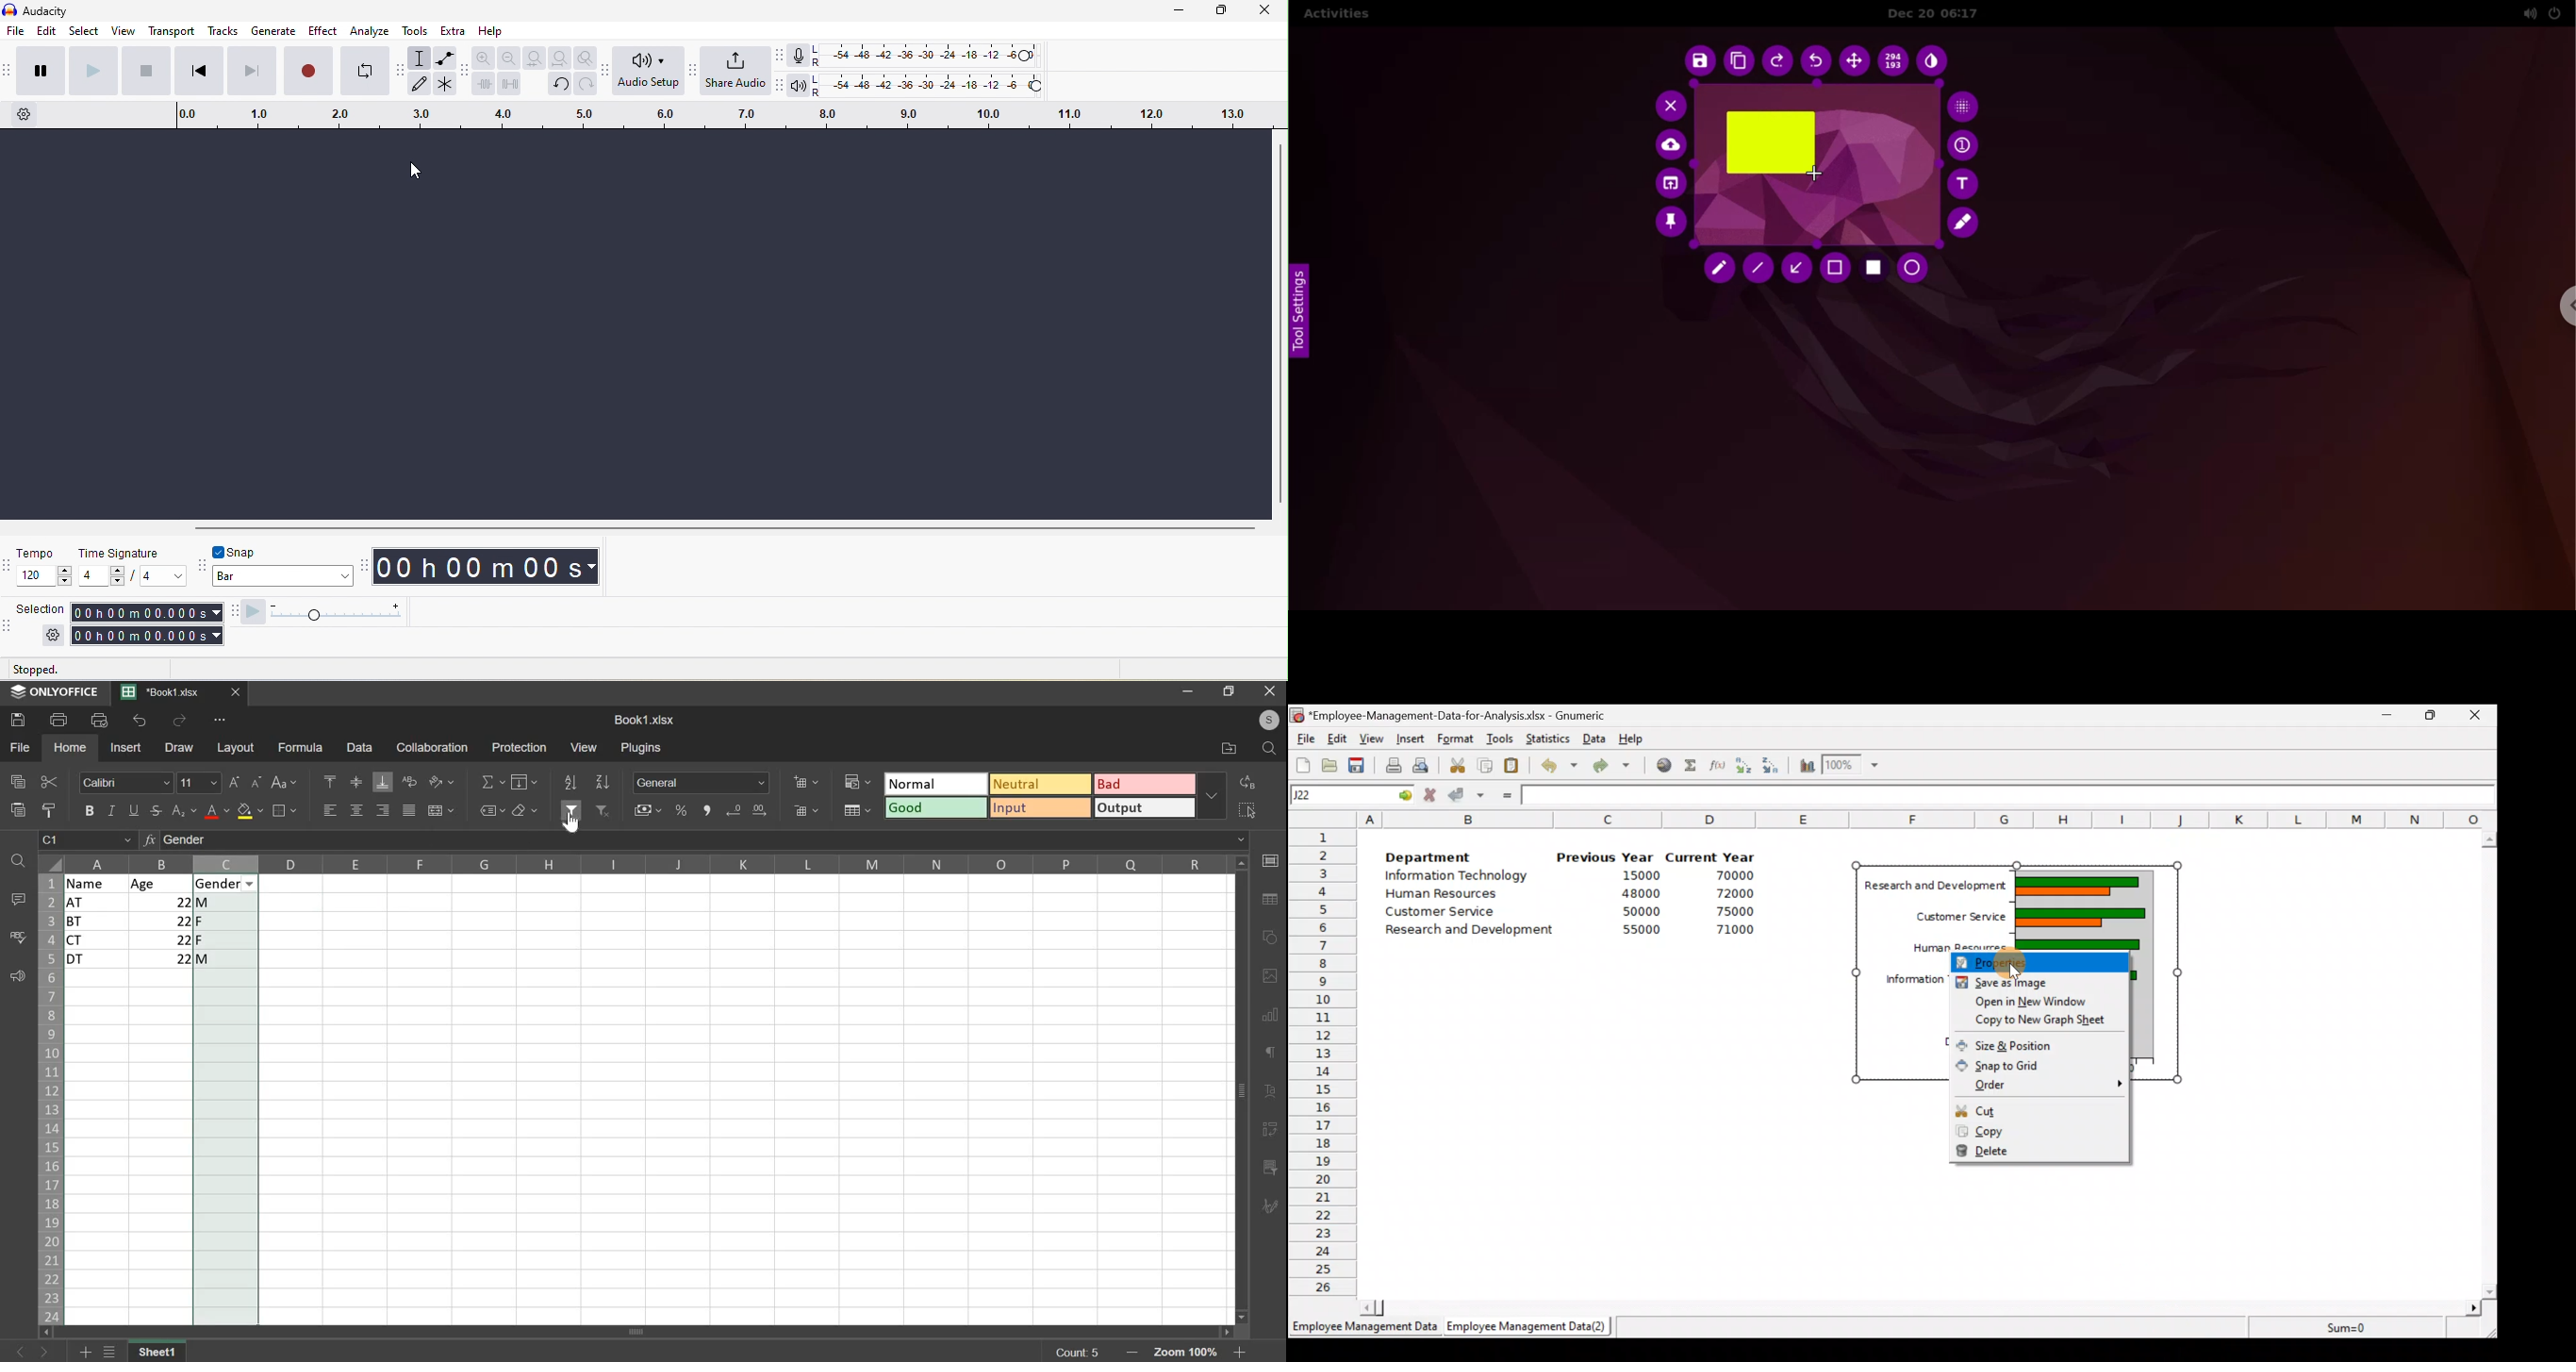  Describe the element at coordinates (518, 747) in the screenshot. I see `protection` at that location.